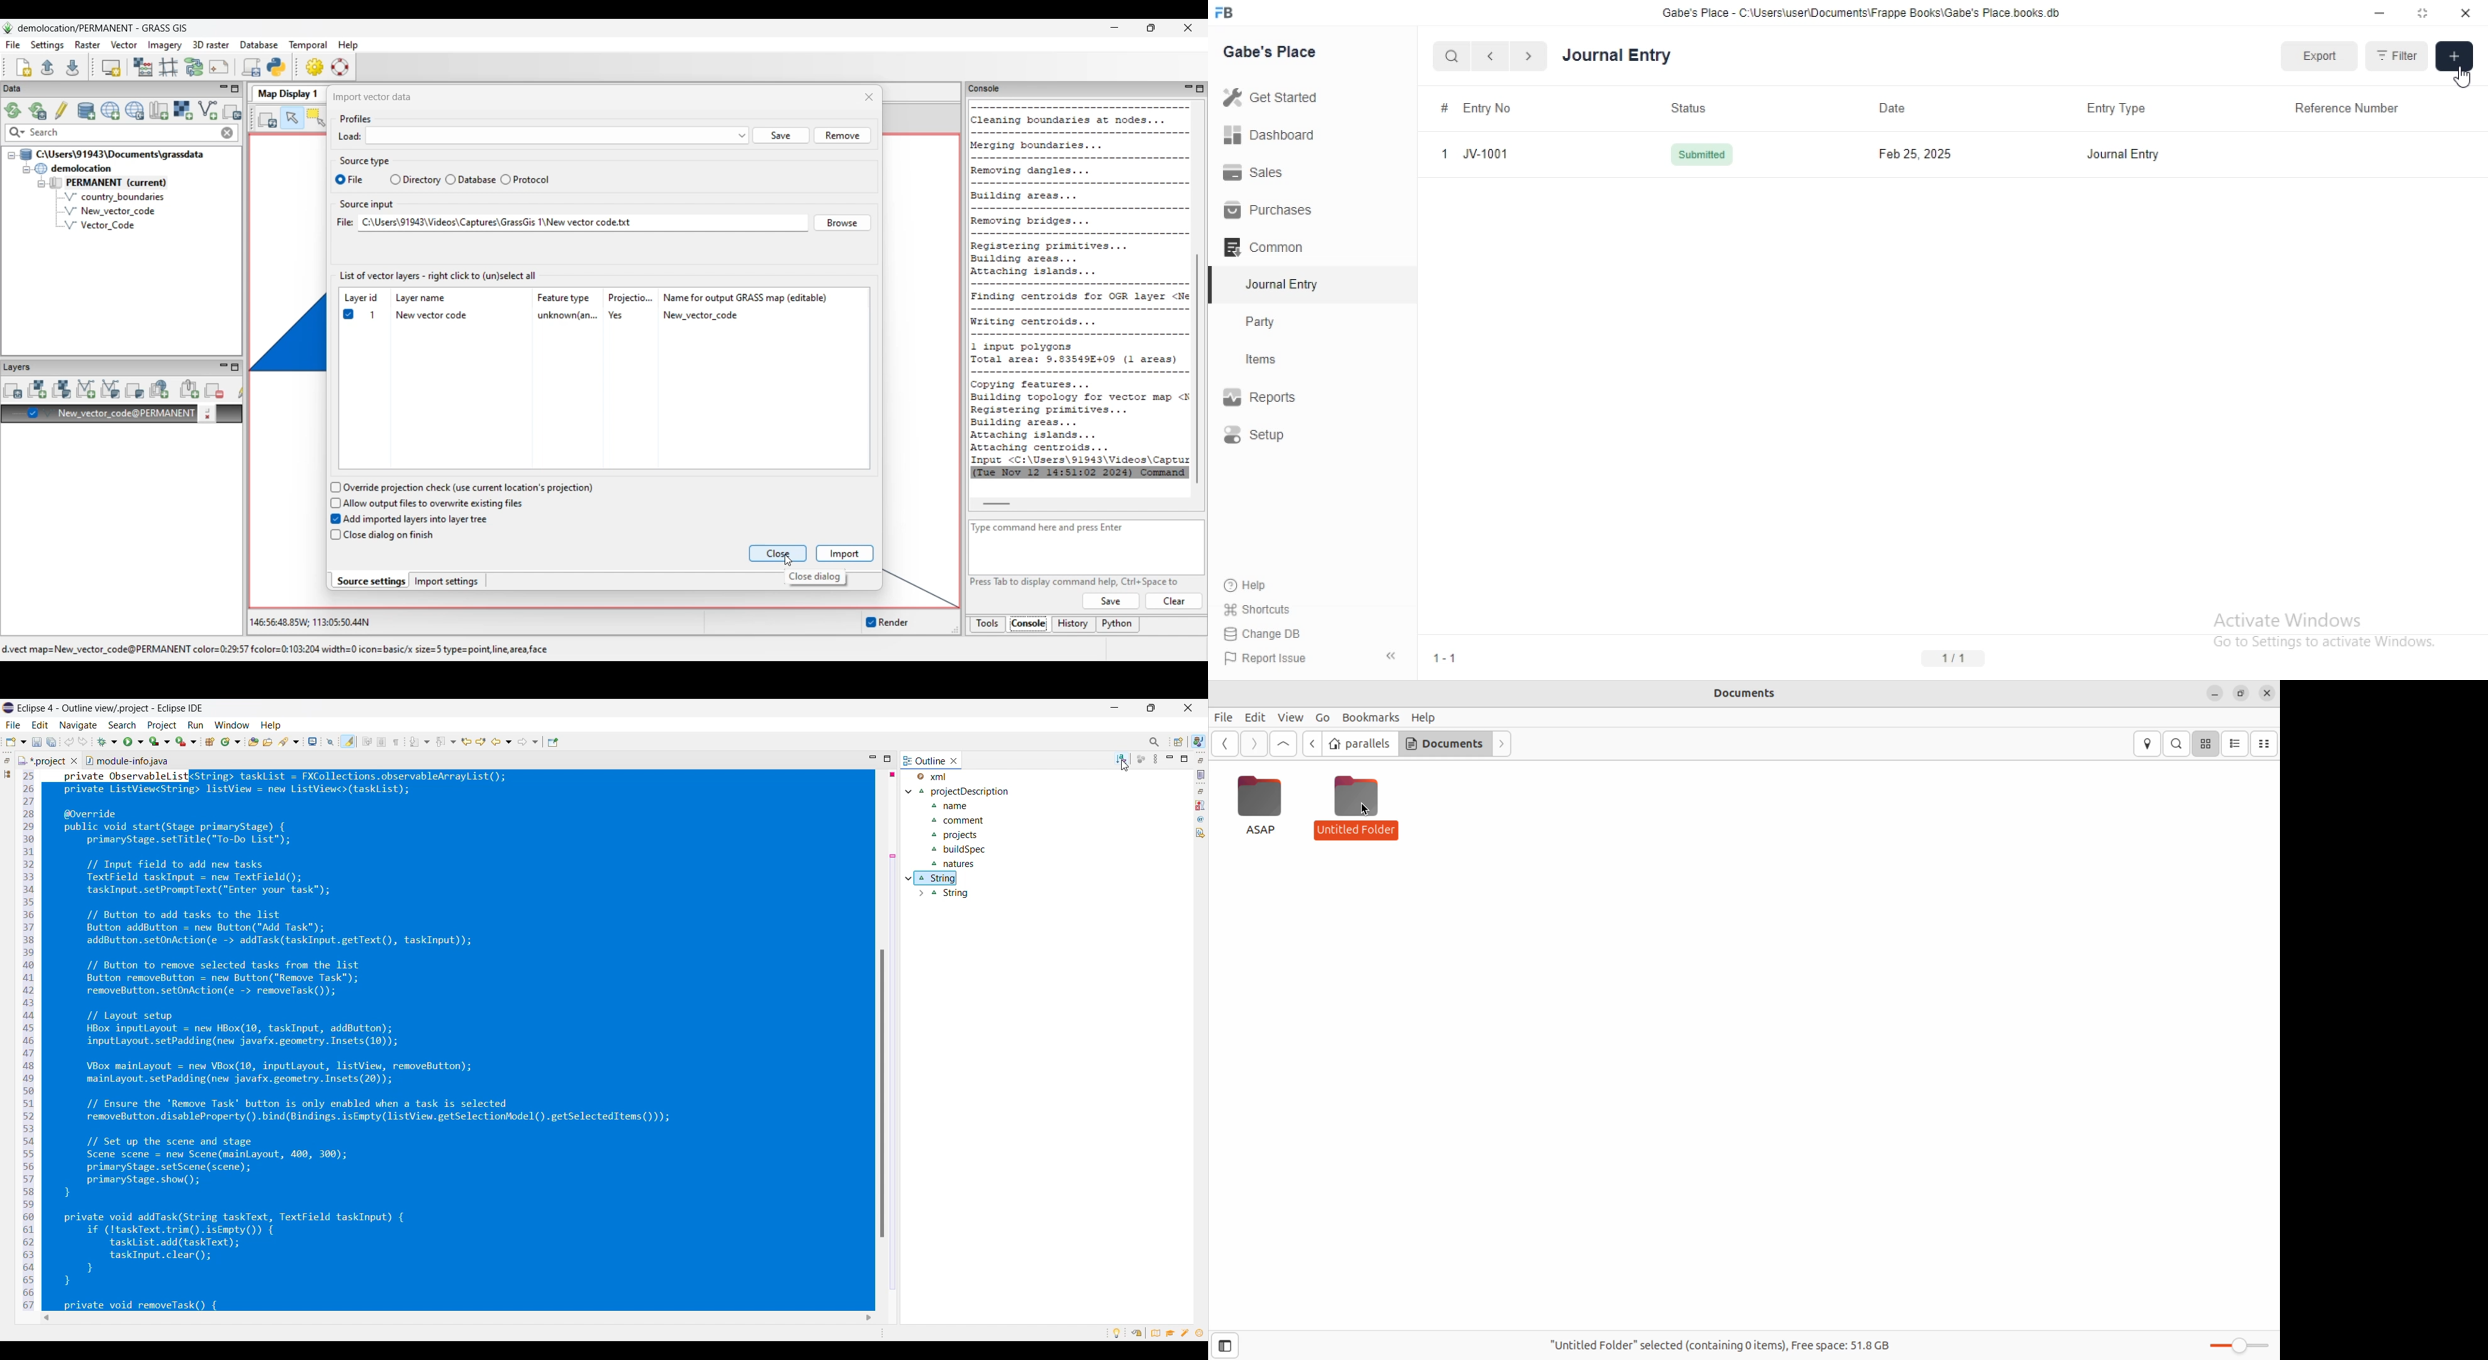  I want to click on Get Started, so click(1276, 101).